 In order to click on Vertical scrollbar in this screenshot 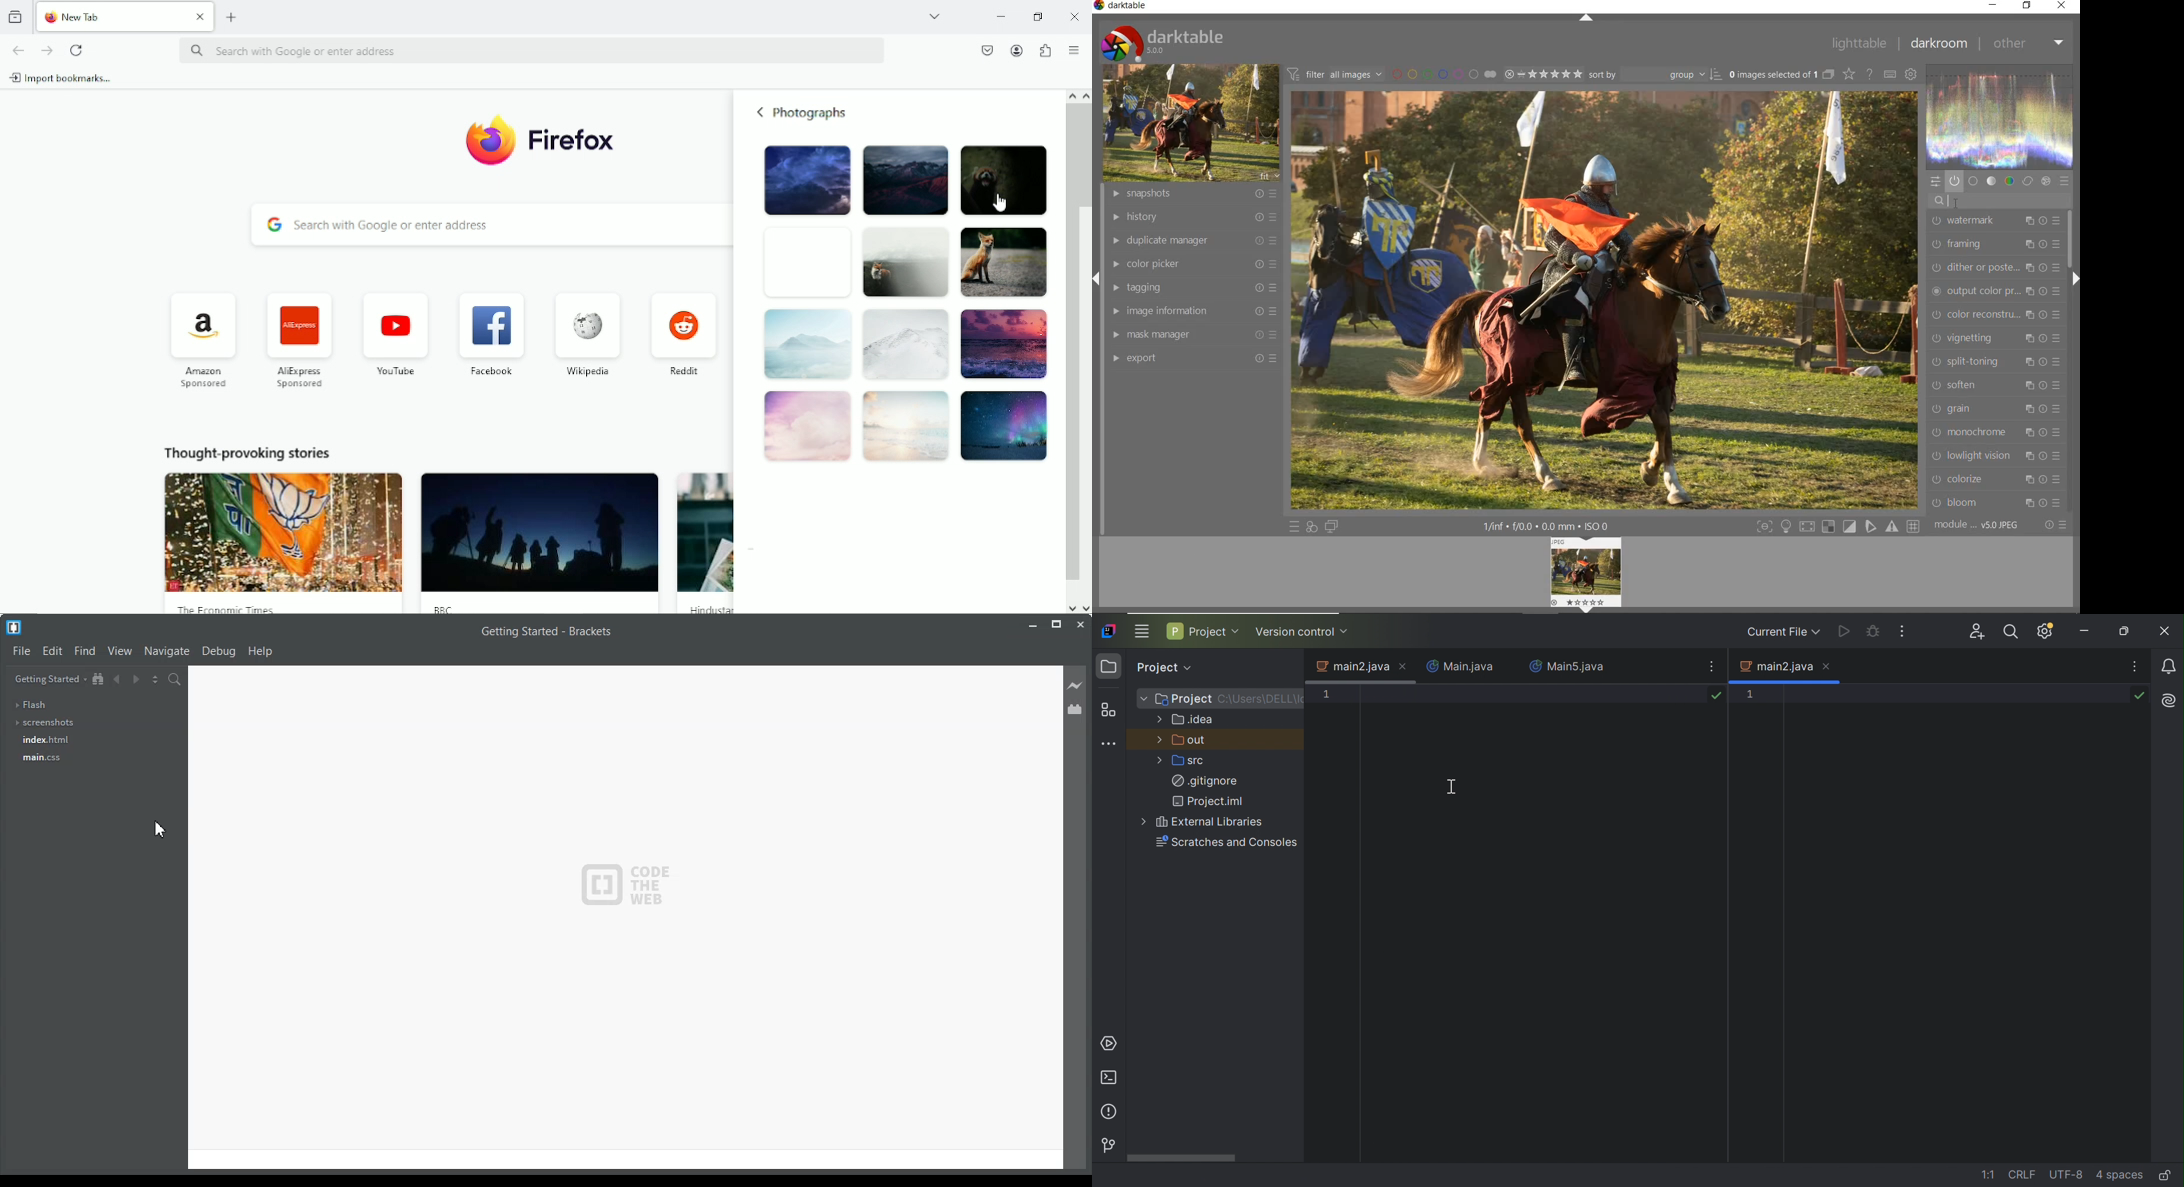, I will do `click(1085, 156)`.